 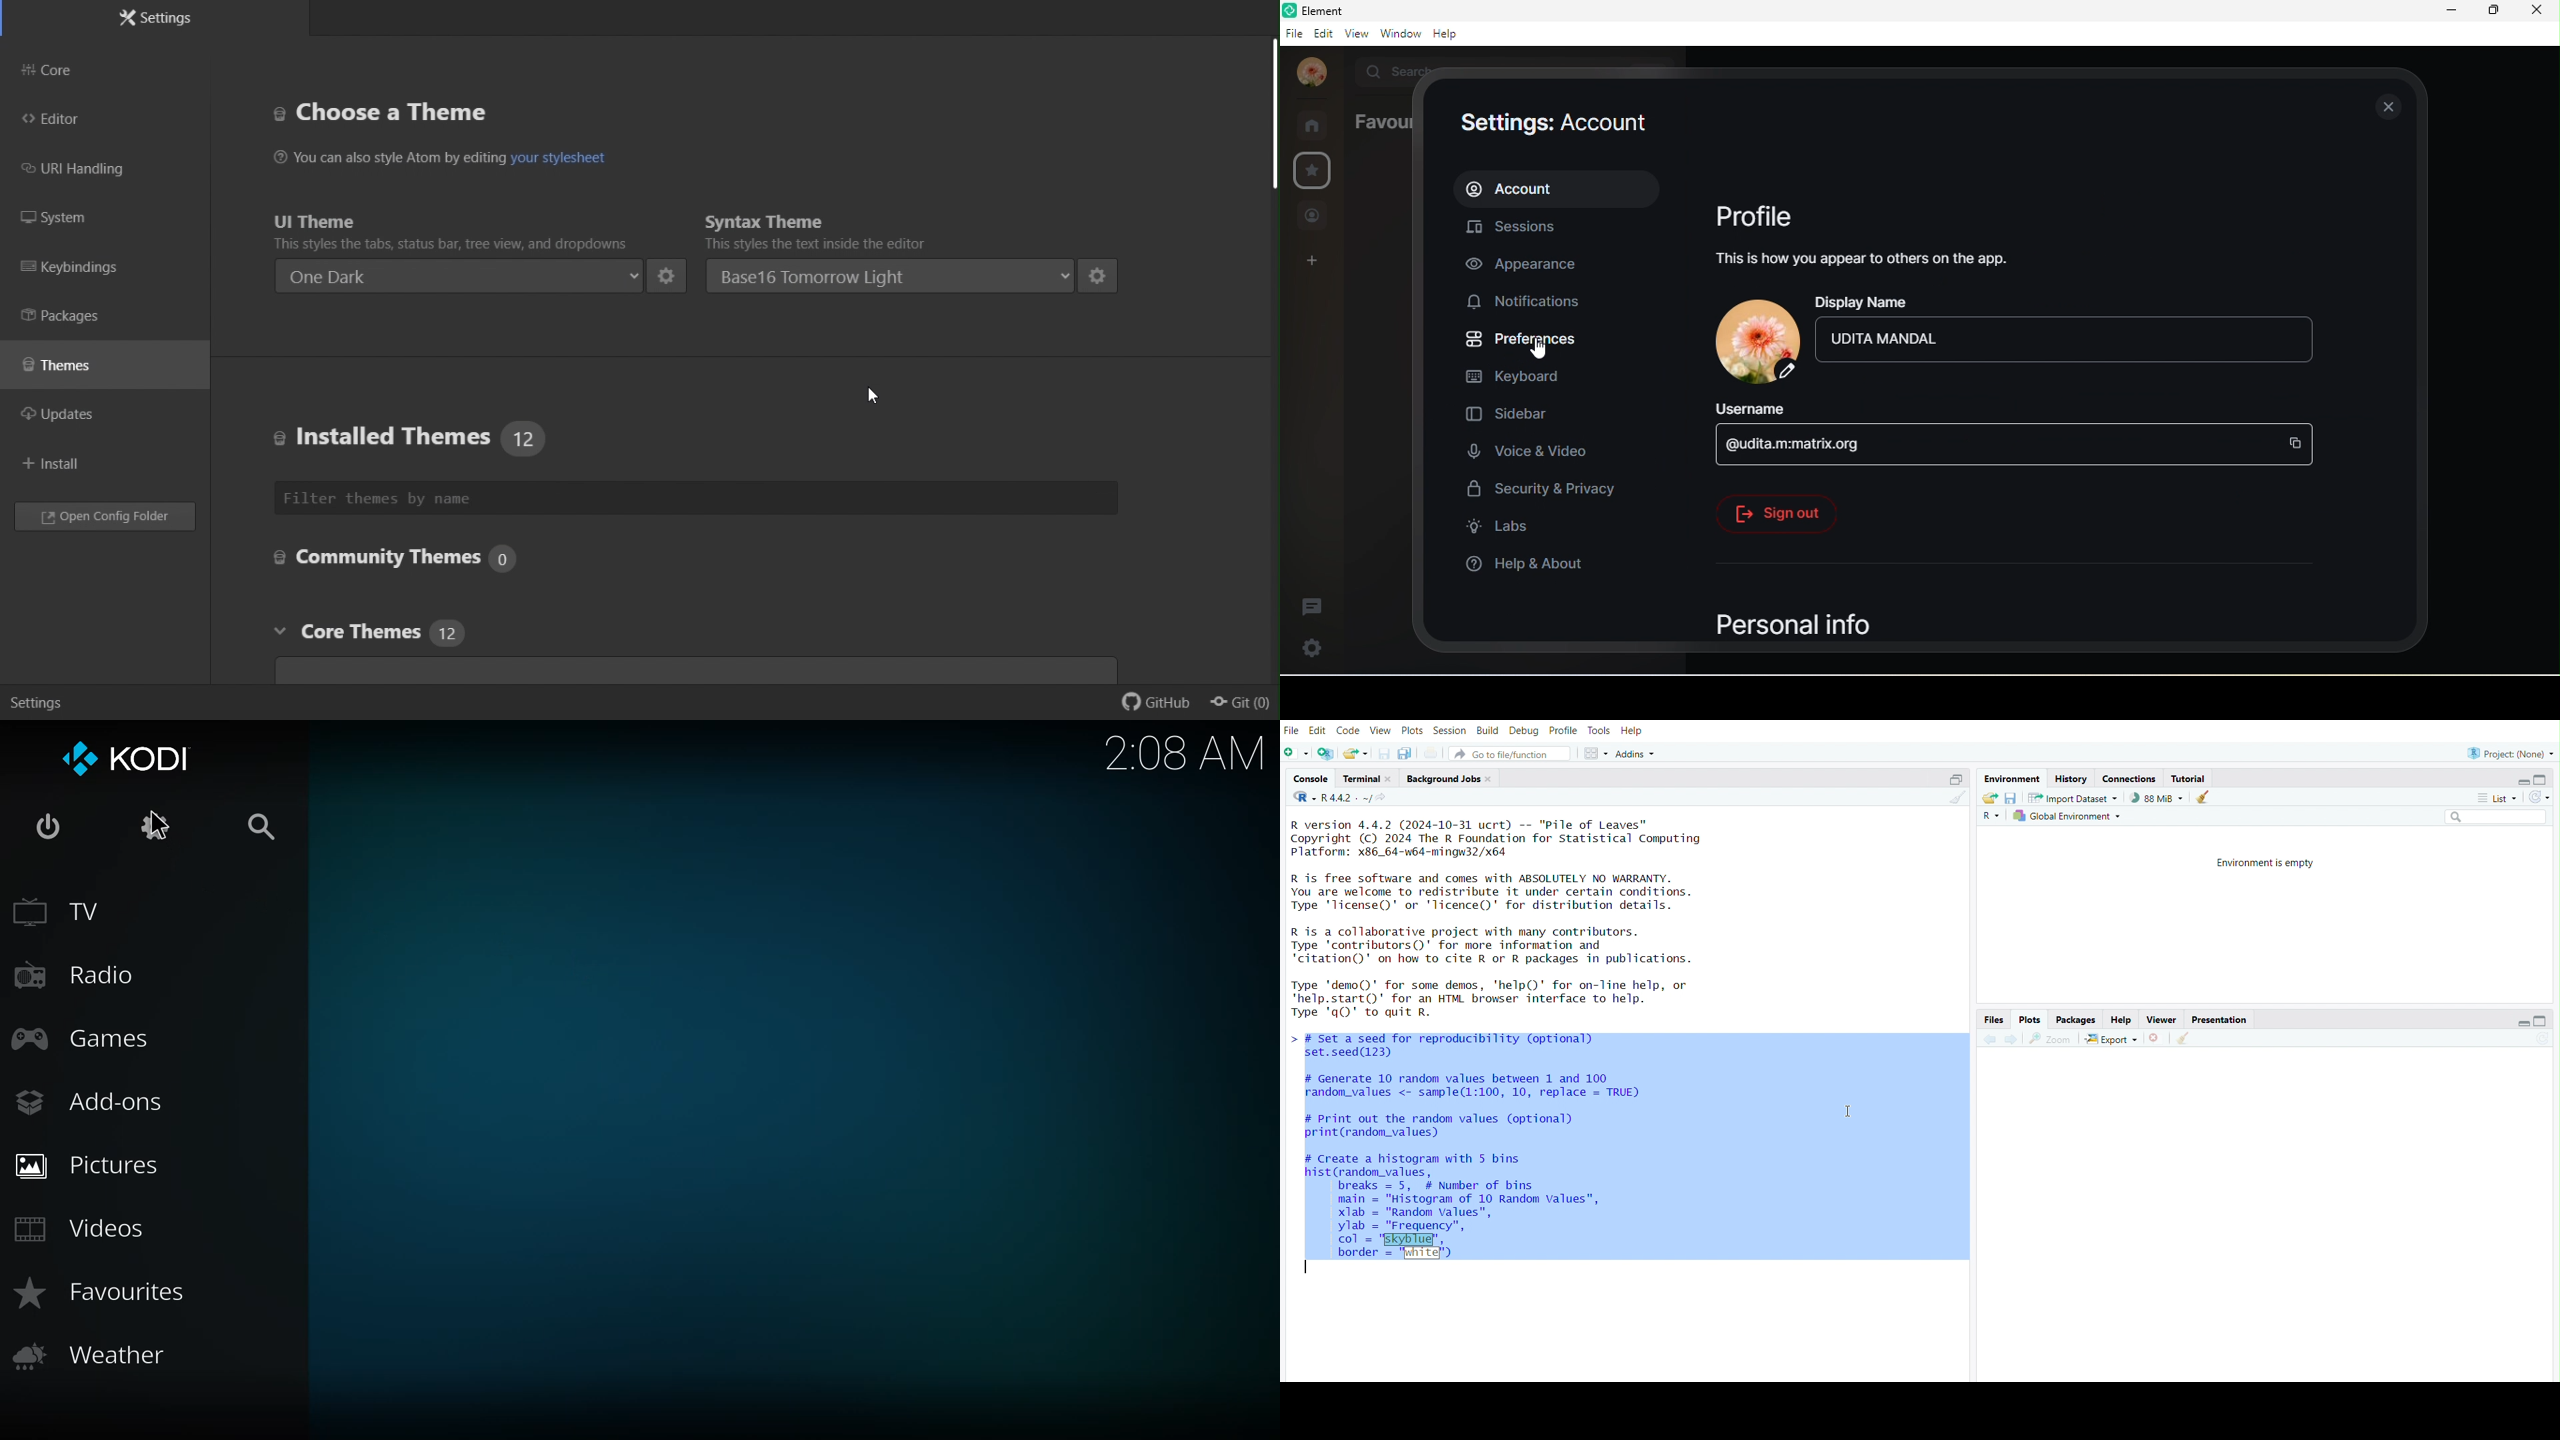 What do you see at coordinates (75, 269) in the screenshot?
I see `Key binding` at bounding box center [75, 269].